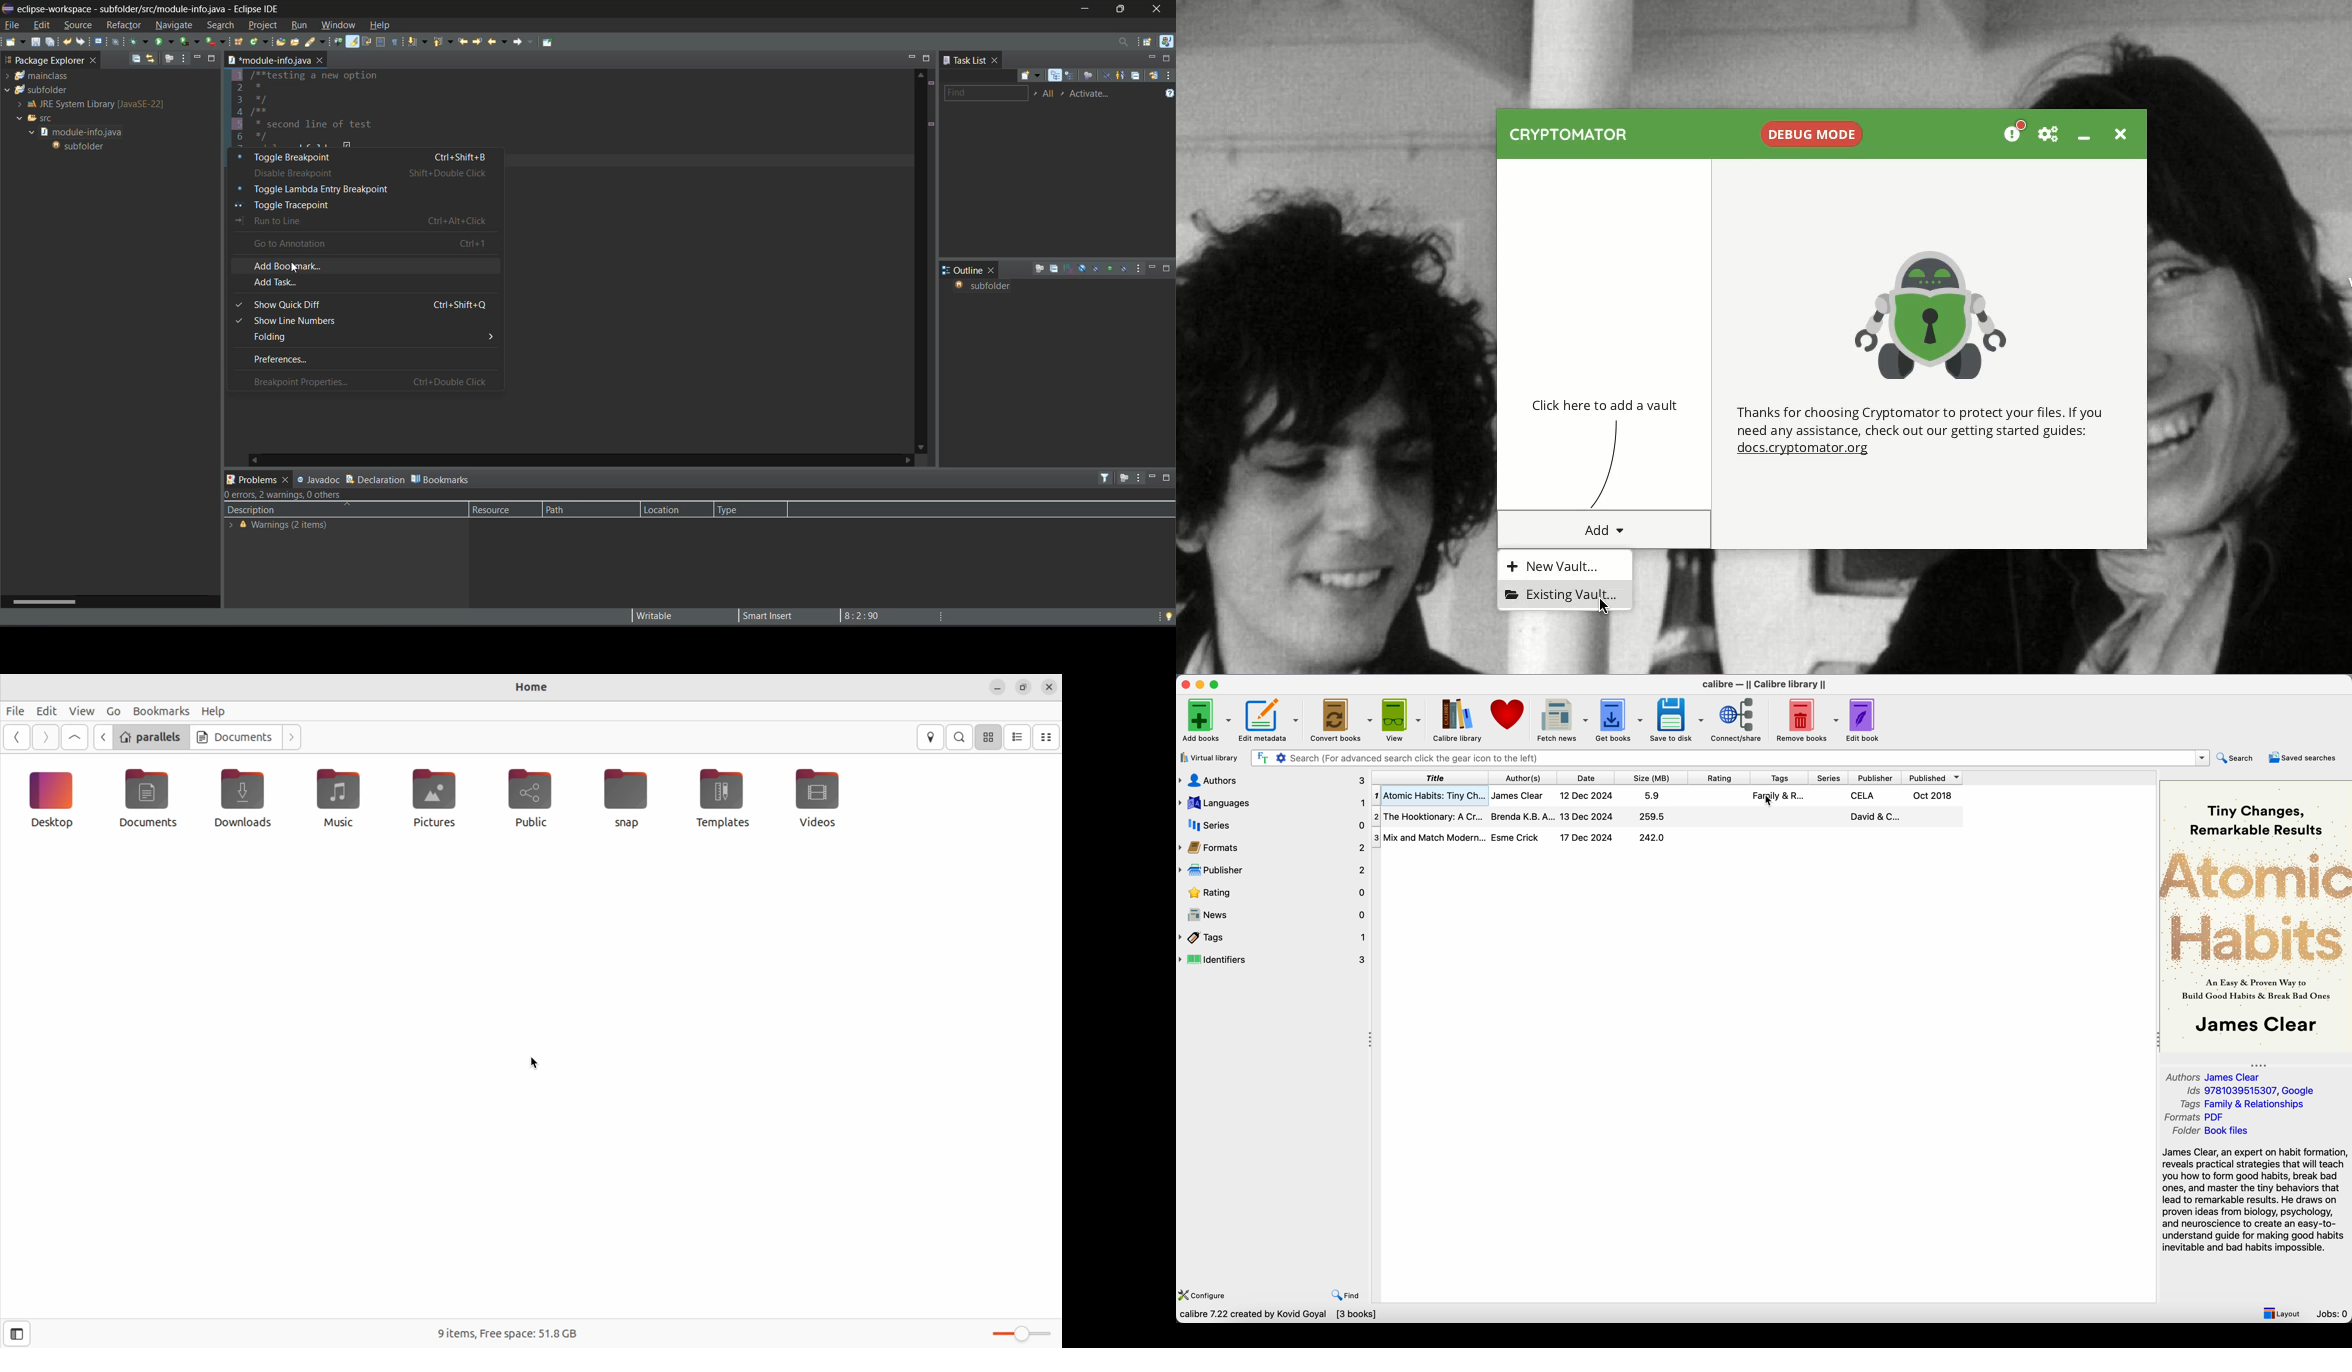 The image size is (2352, 1372). Describe the element at coordinates (1804, 719) in the screenshot. I see `remove books` at that location.